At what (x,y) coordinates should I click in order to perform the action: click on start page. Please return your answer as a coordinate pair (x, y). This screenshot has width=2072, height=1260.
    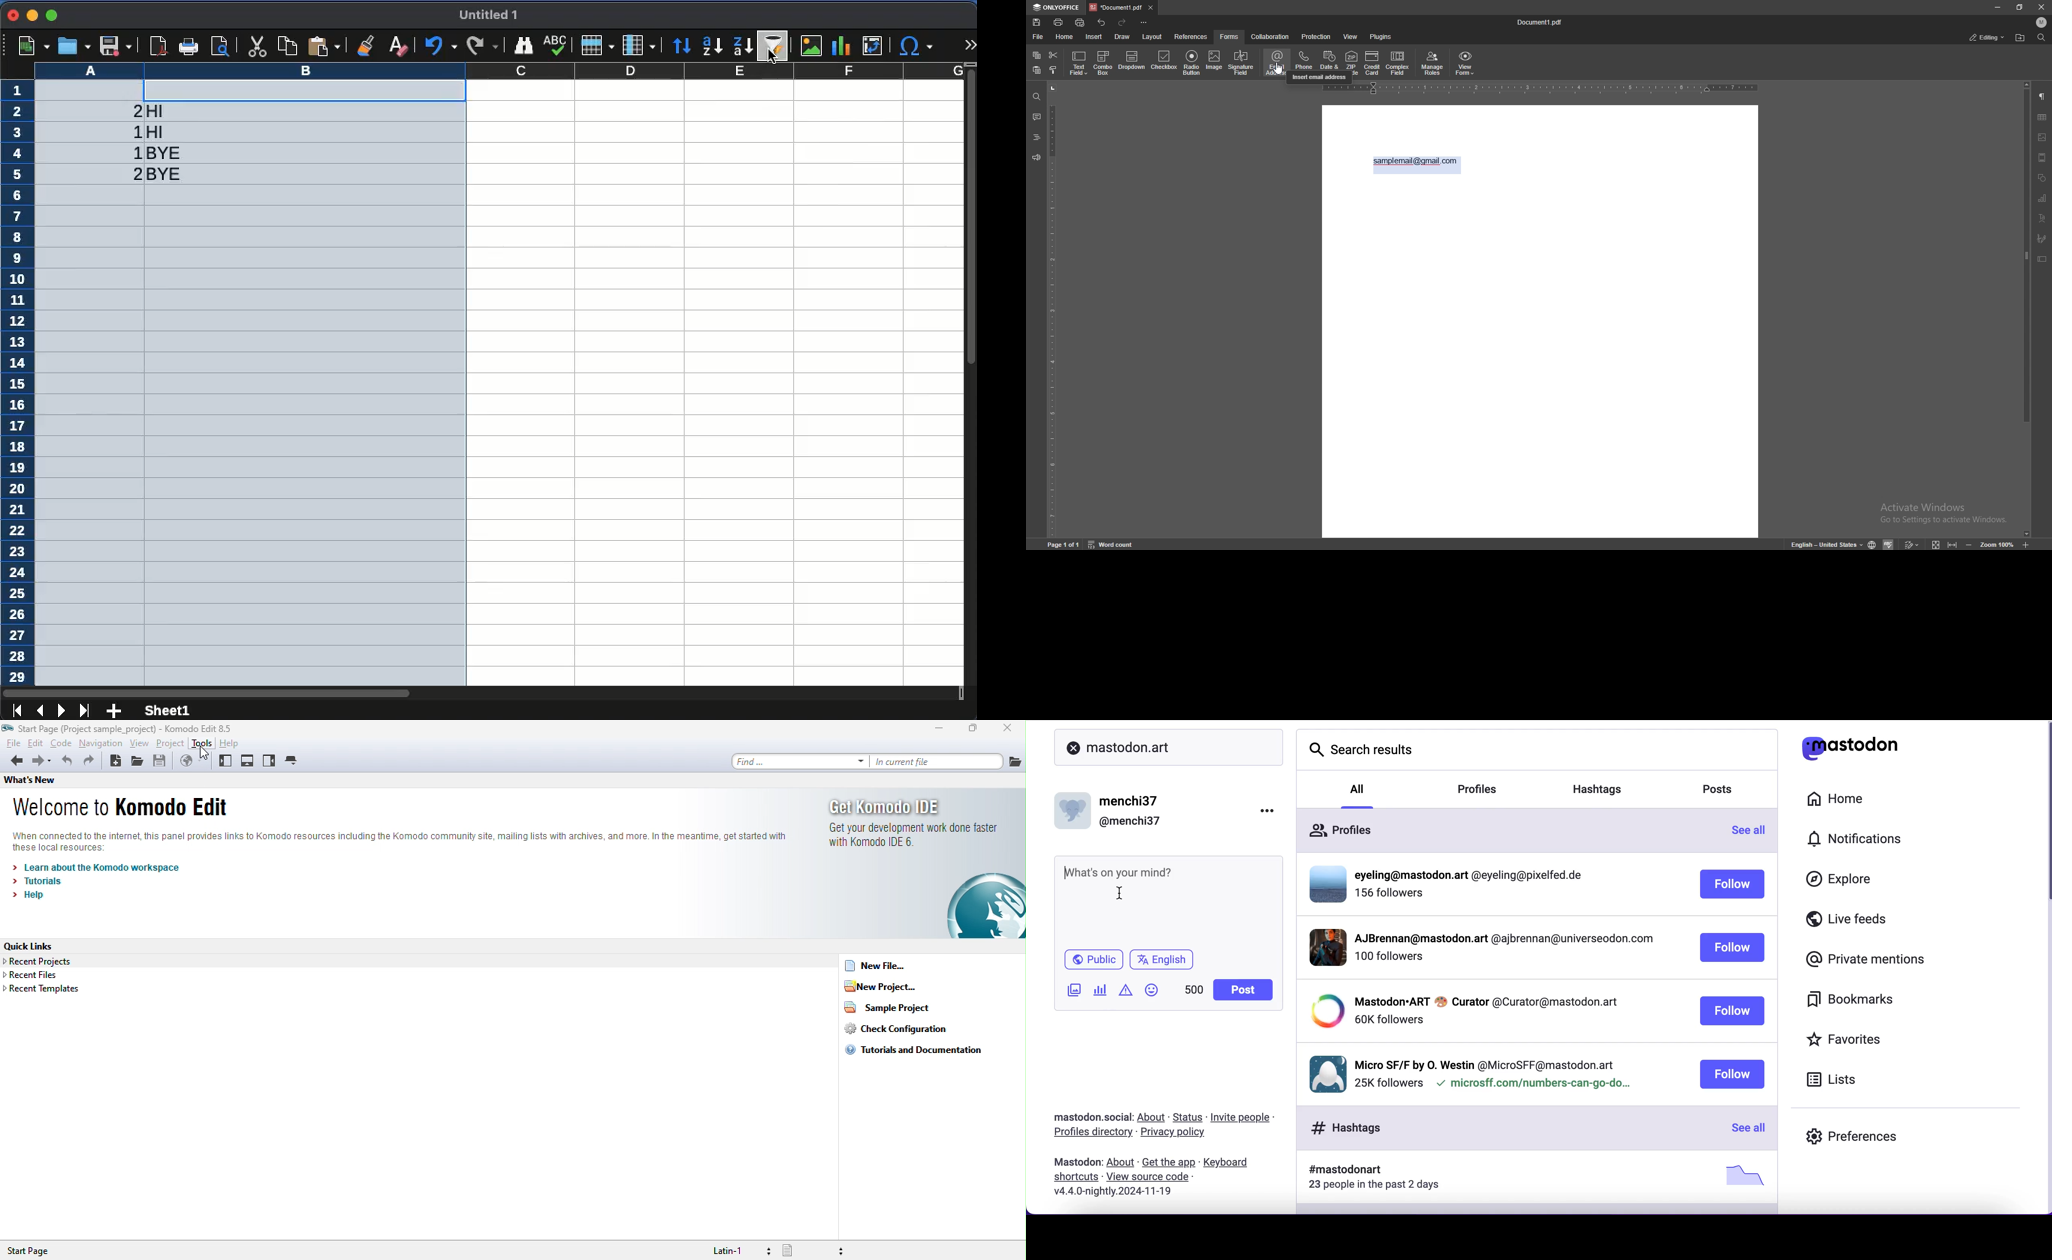
    Looking at the image, I should click on (35, 1252).